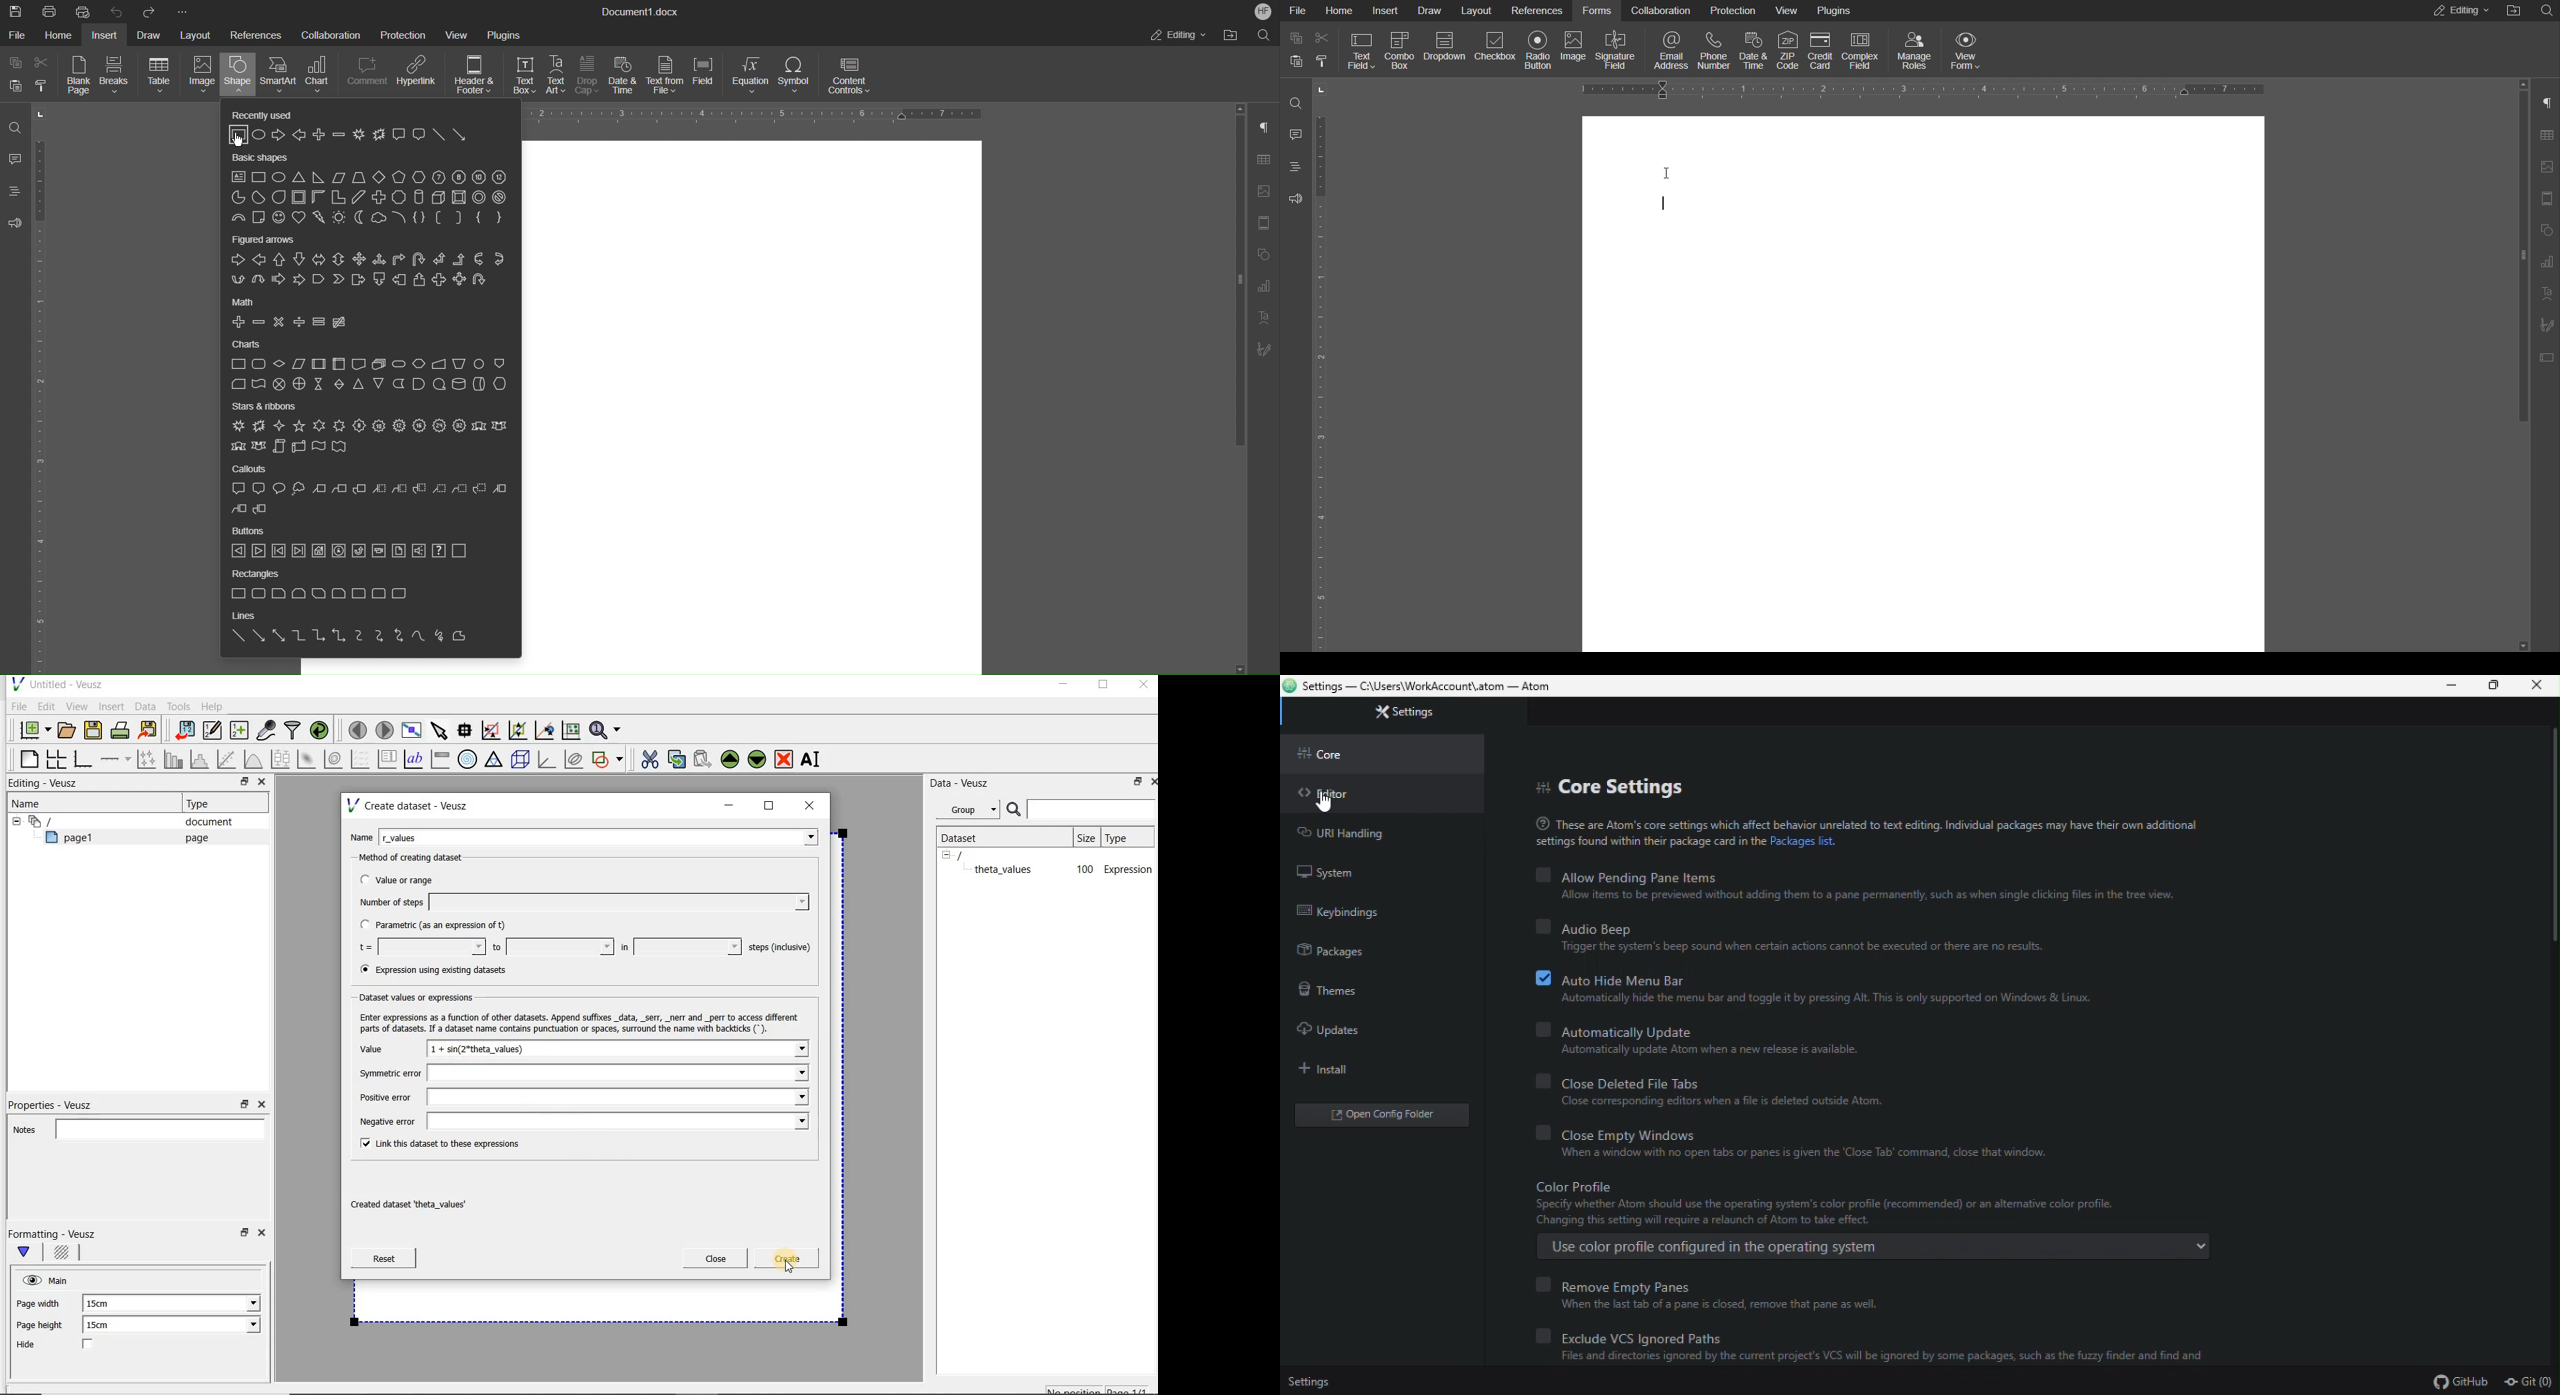 The image size is (2576, 1400). I want to click on Hyperlink, so click(419, 77).